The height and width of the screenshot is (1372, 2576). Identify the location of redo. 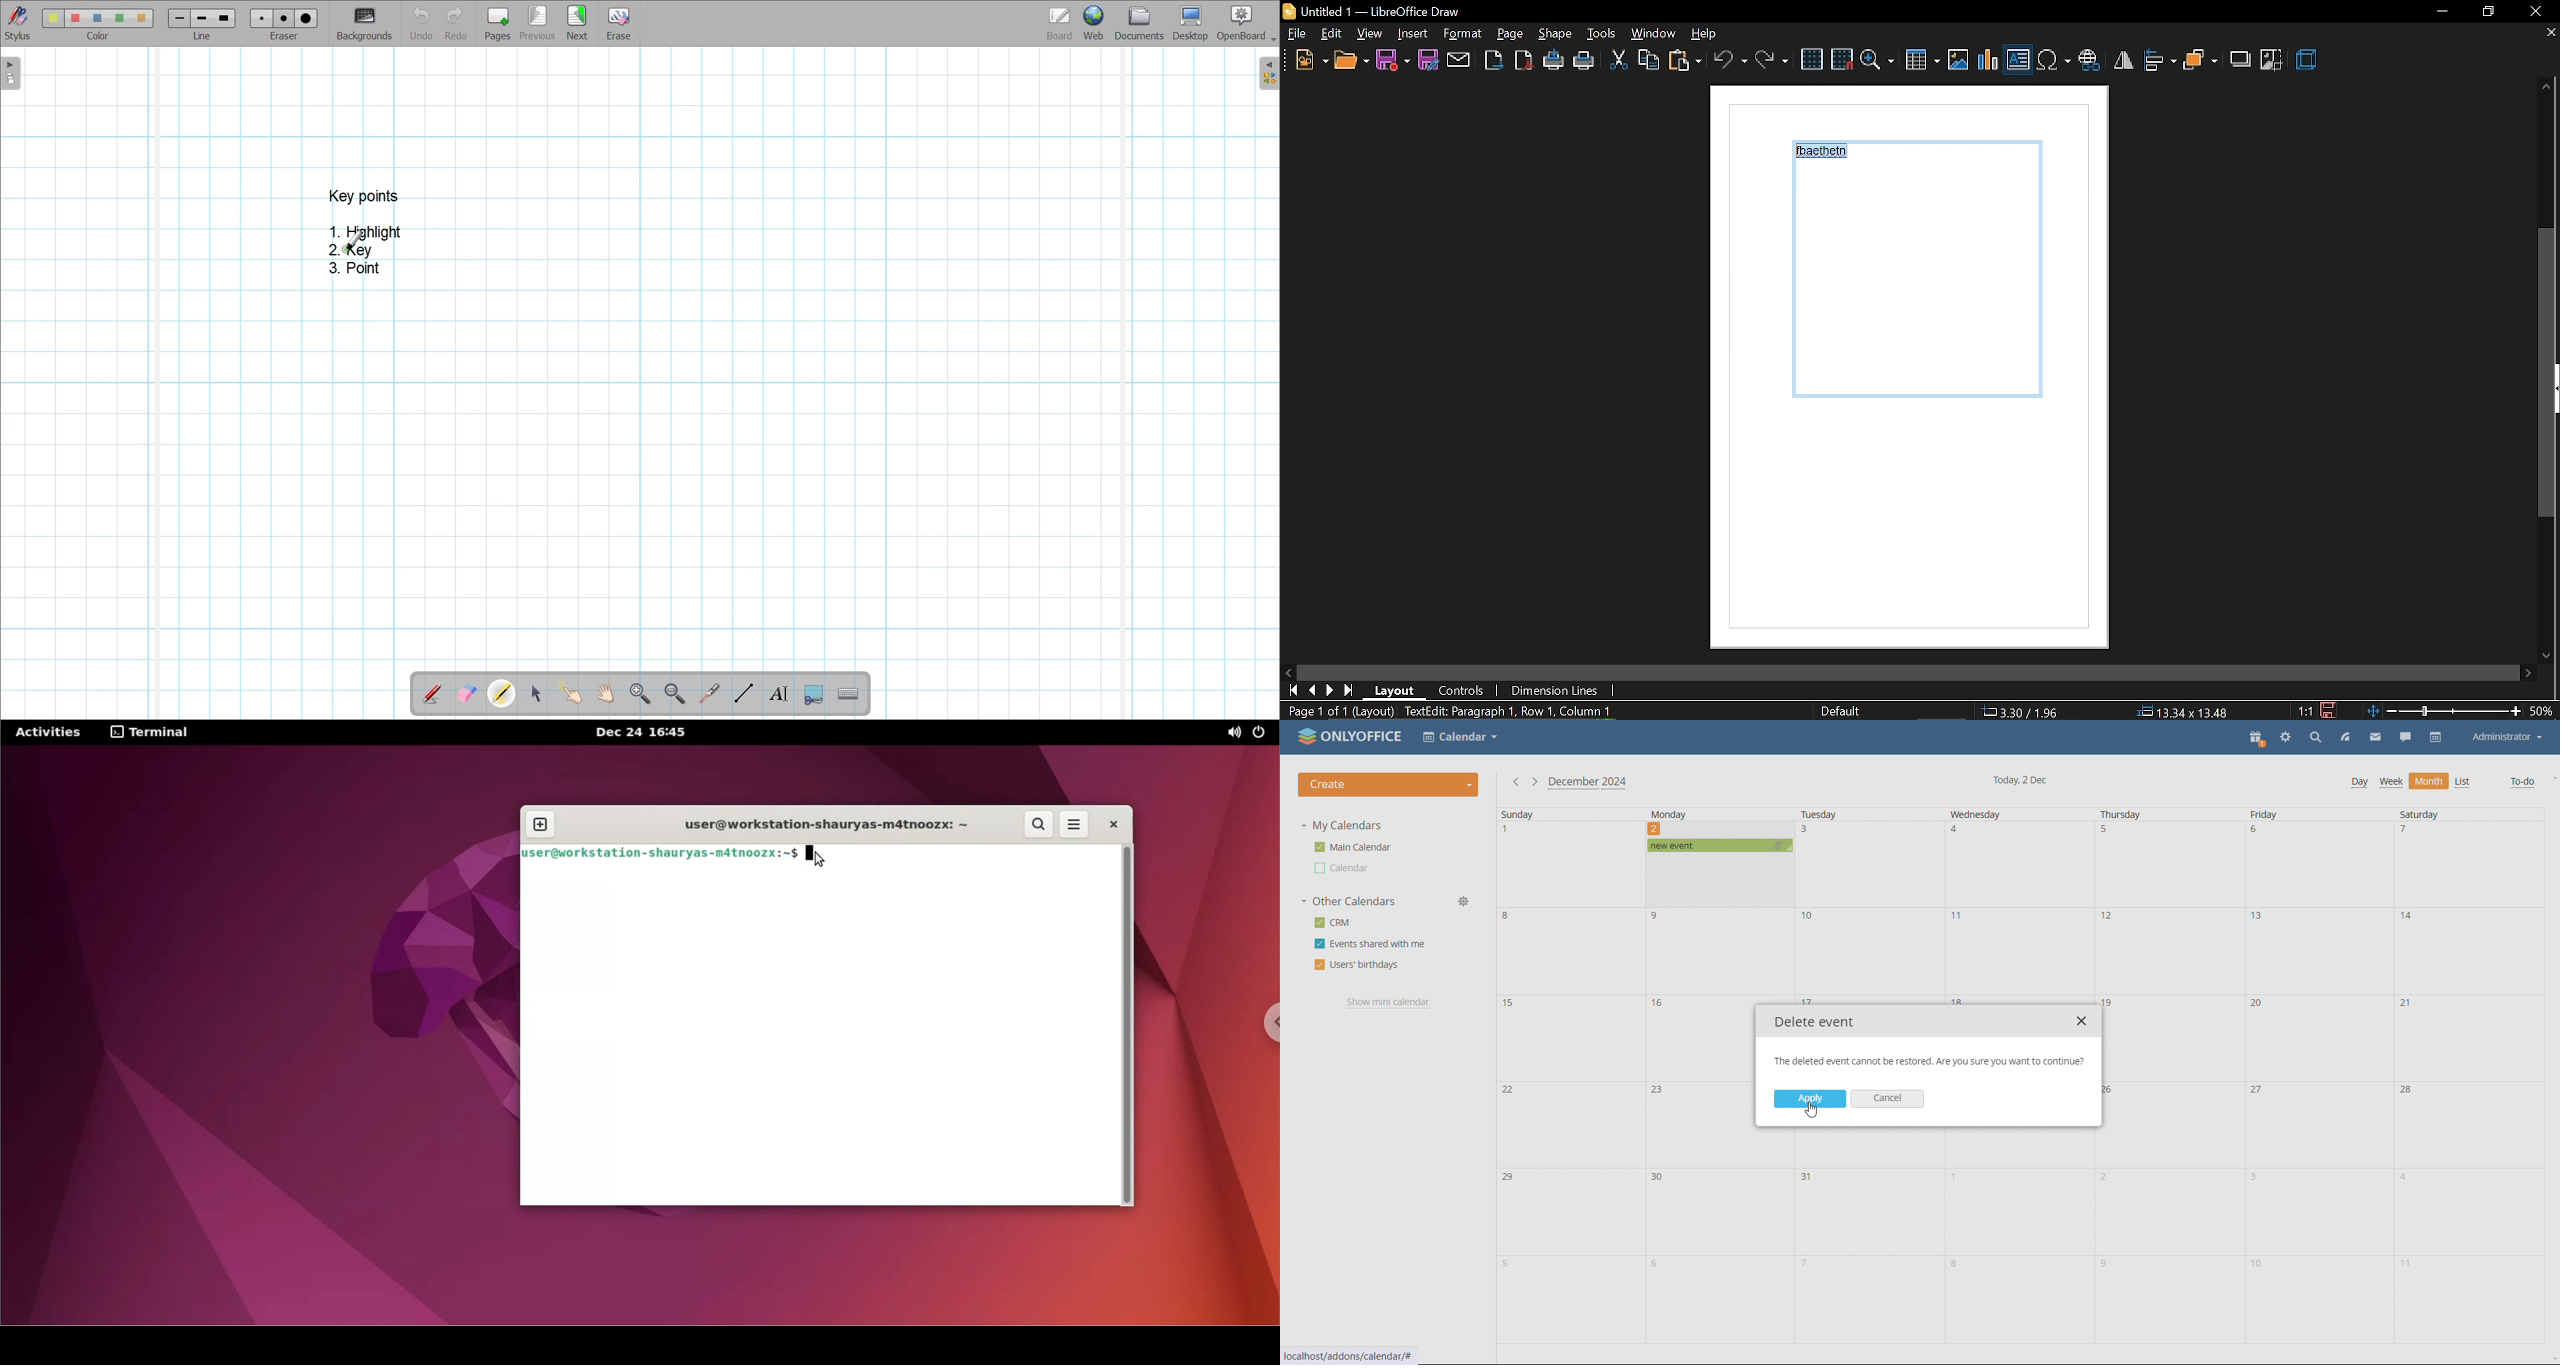
(1771, 60).